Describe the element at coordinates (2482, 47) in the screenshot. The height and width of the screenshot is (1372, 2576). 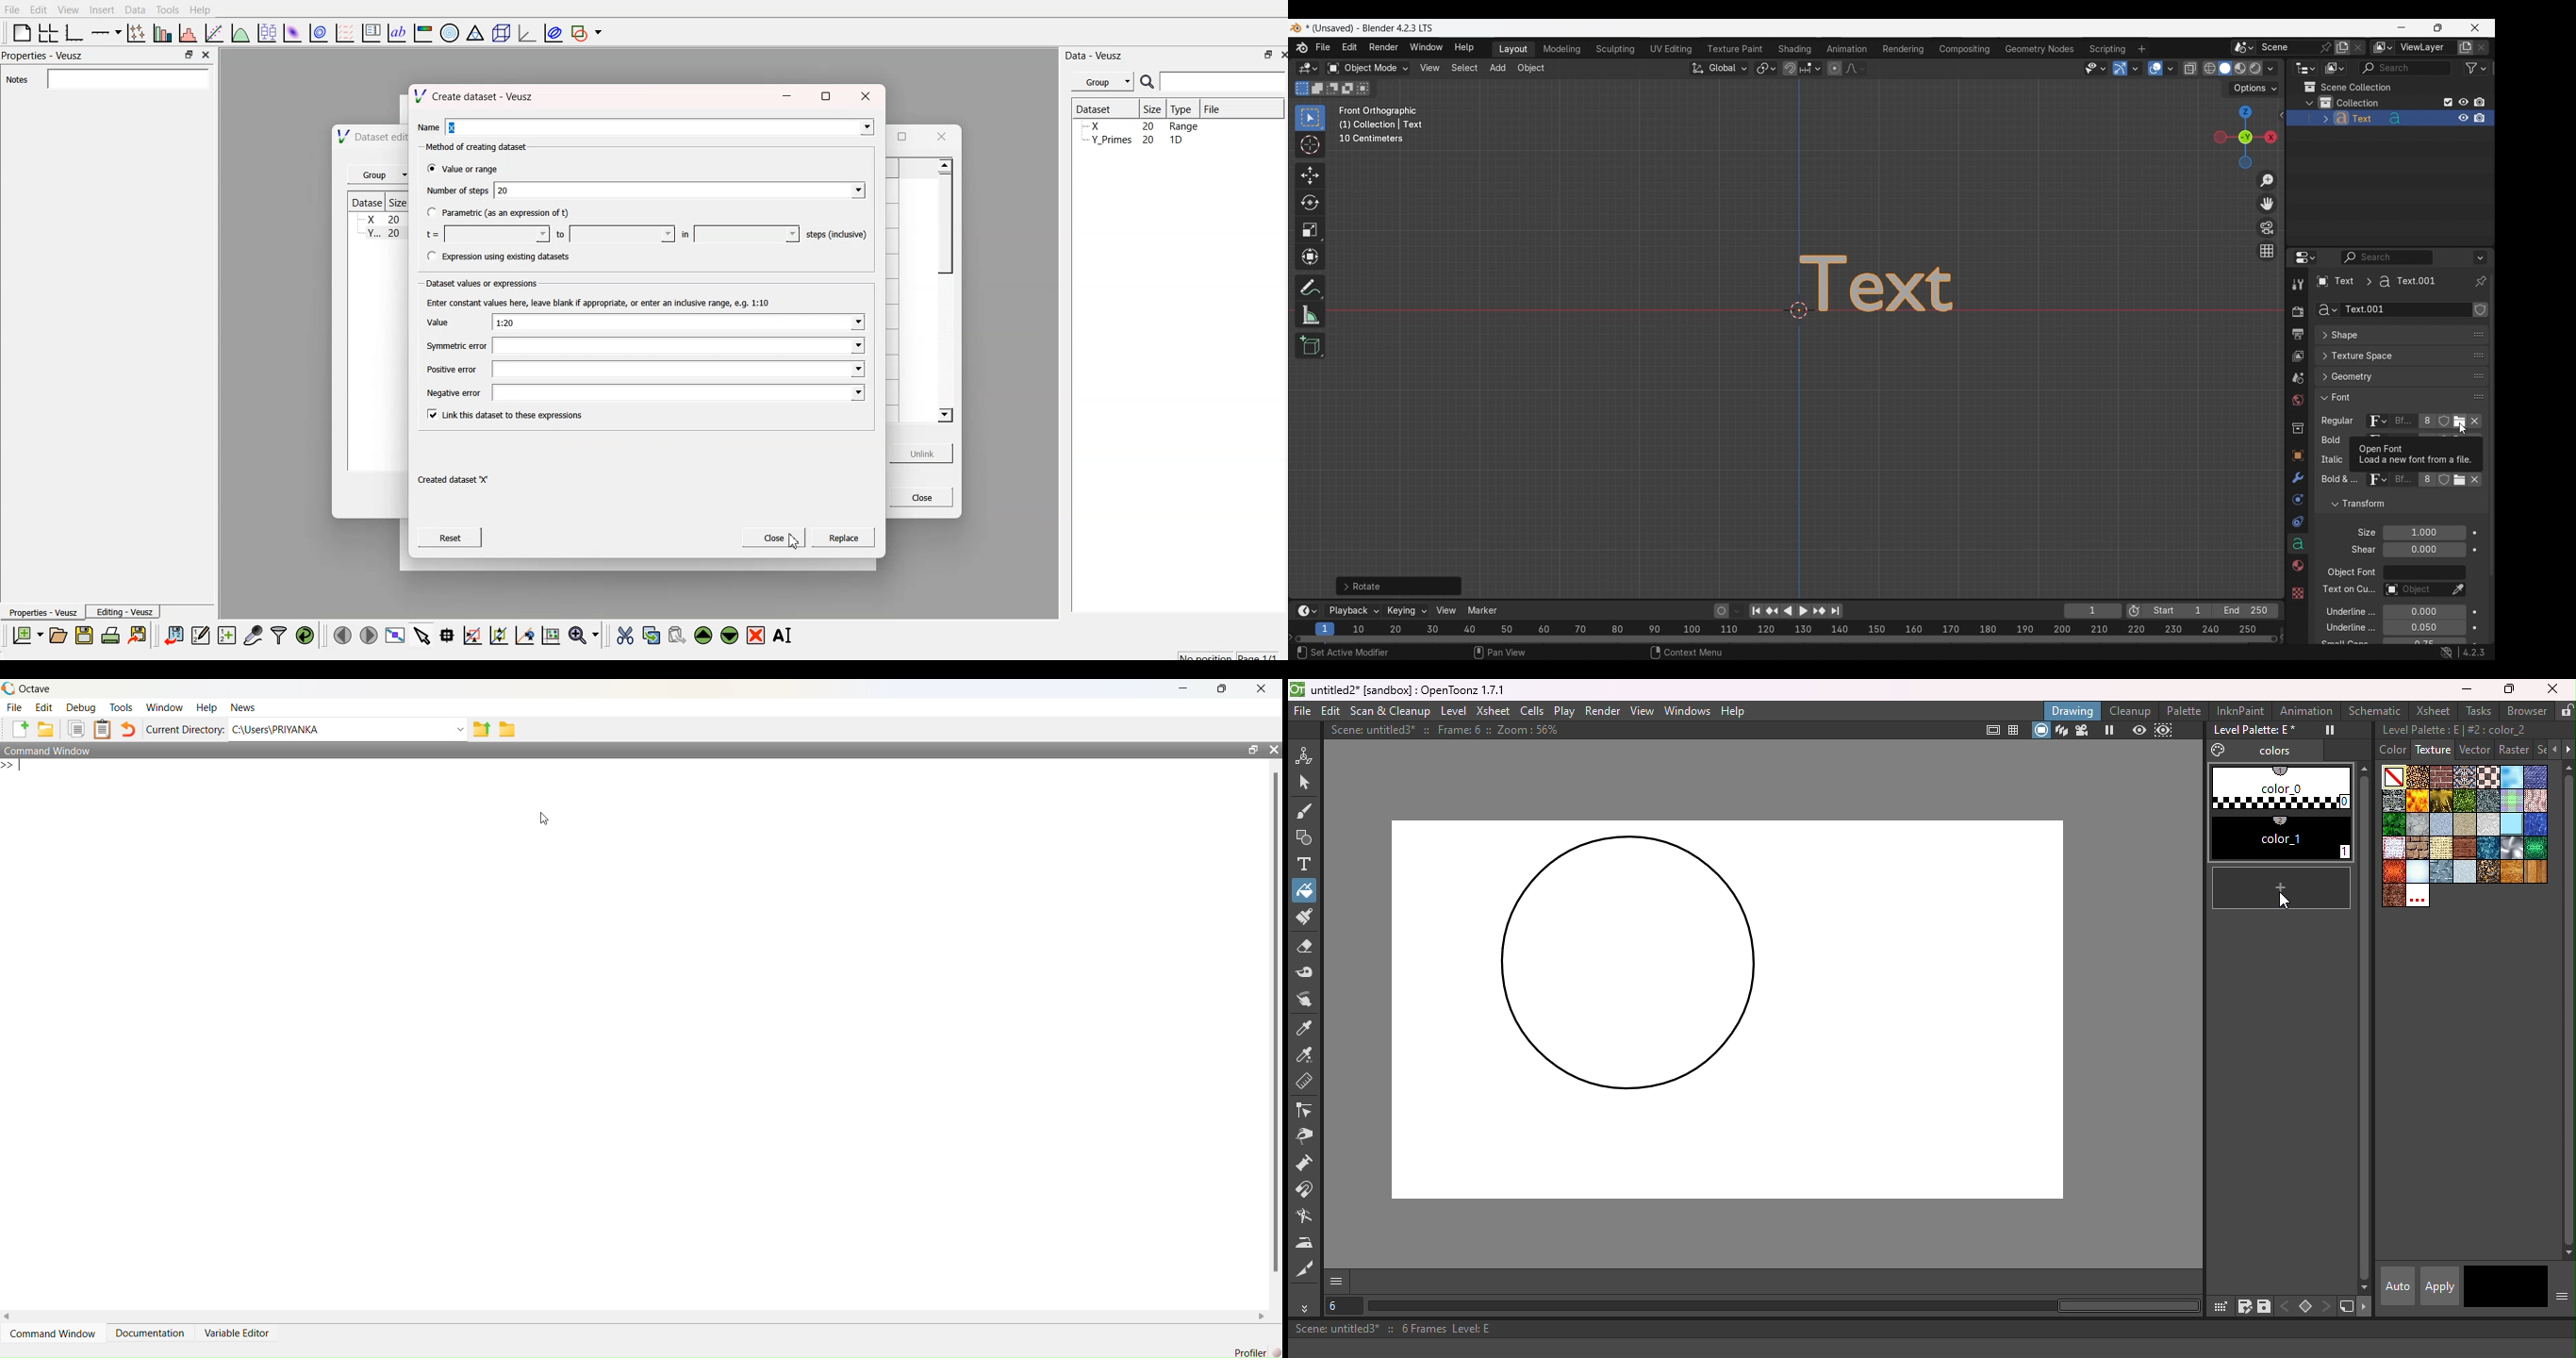
I see `Remove view layer` at that location.